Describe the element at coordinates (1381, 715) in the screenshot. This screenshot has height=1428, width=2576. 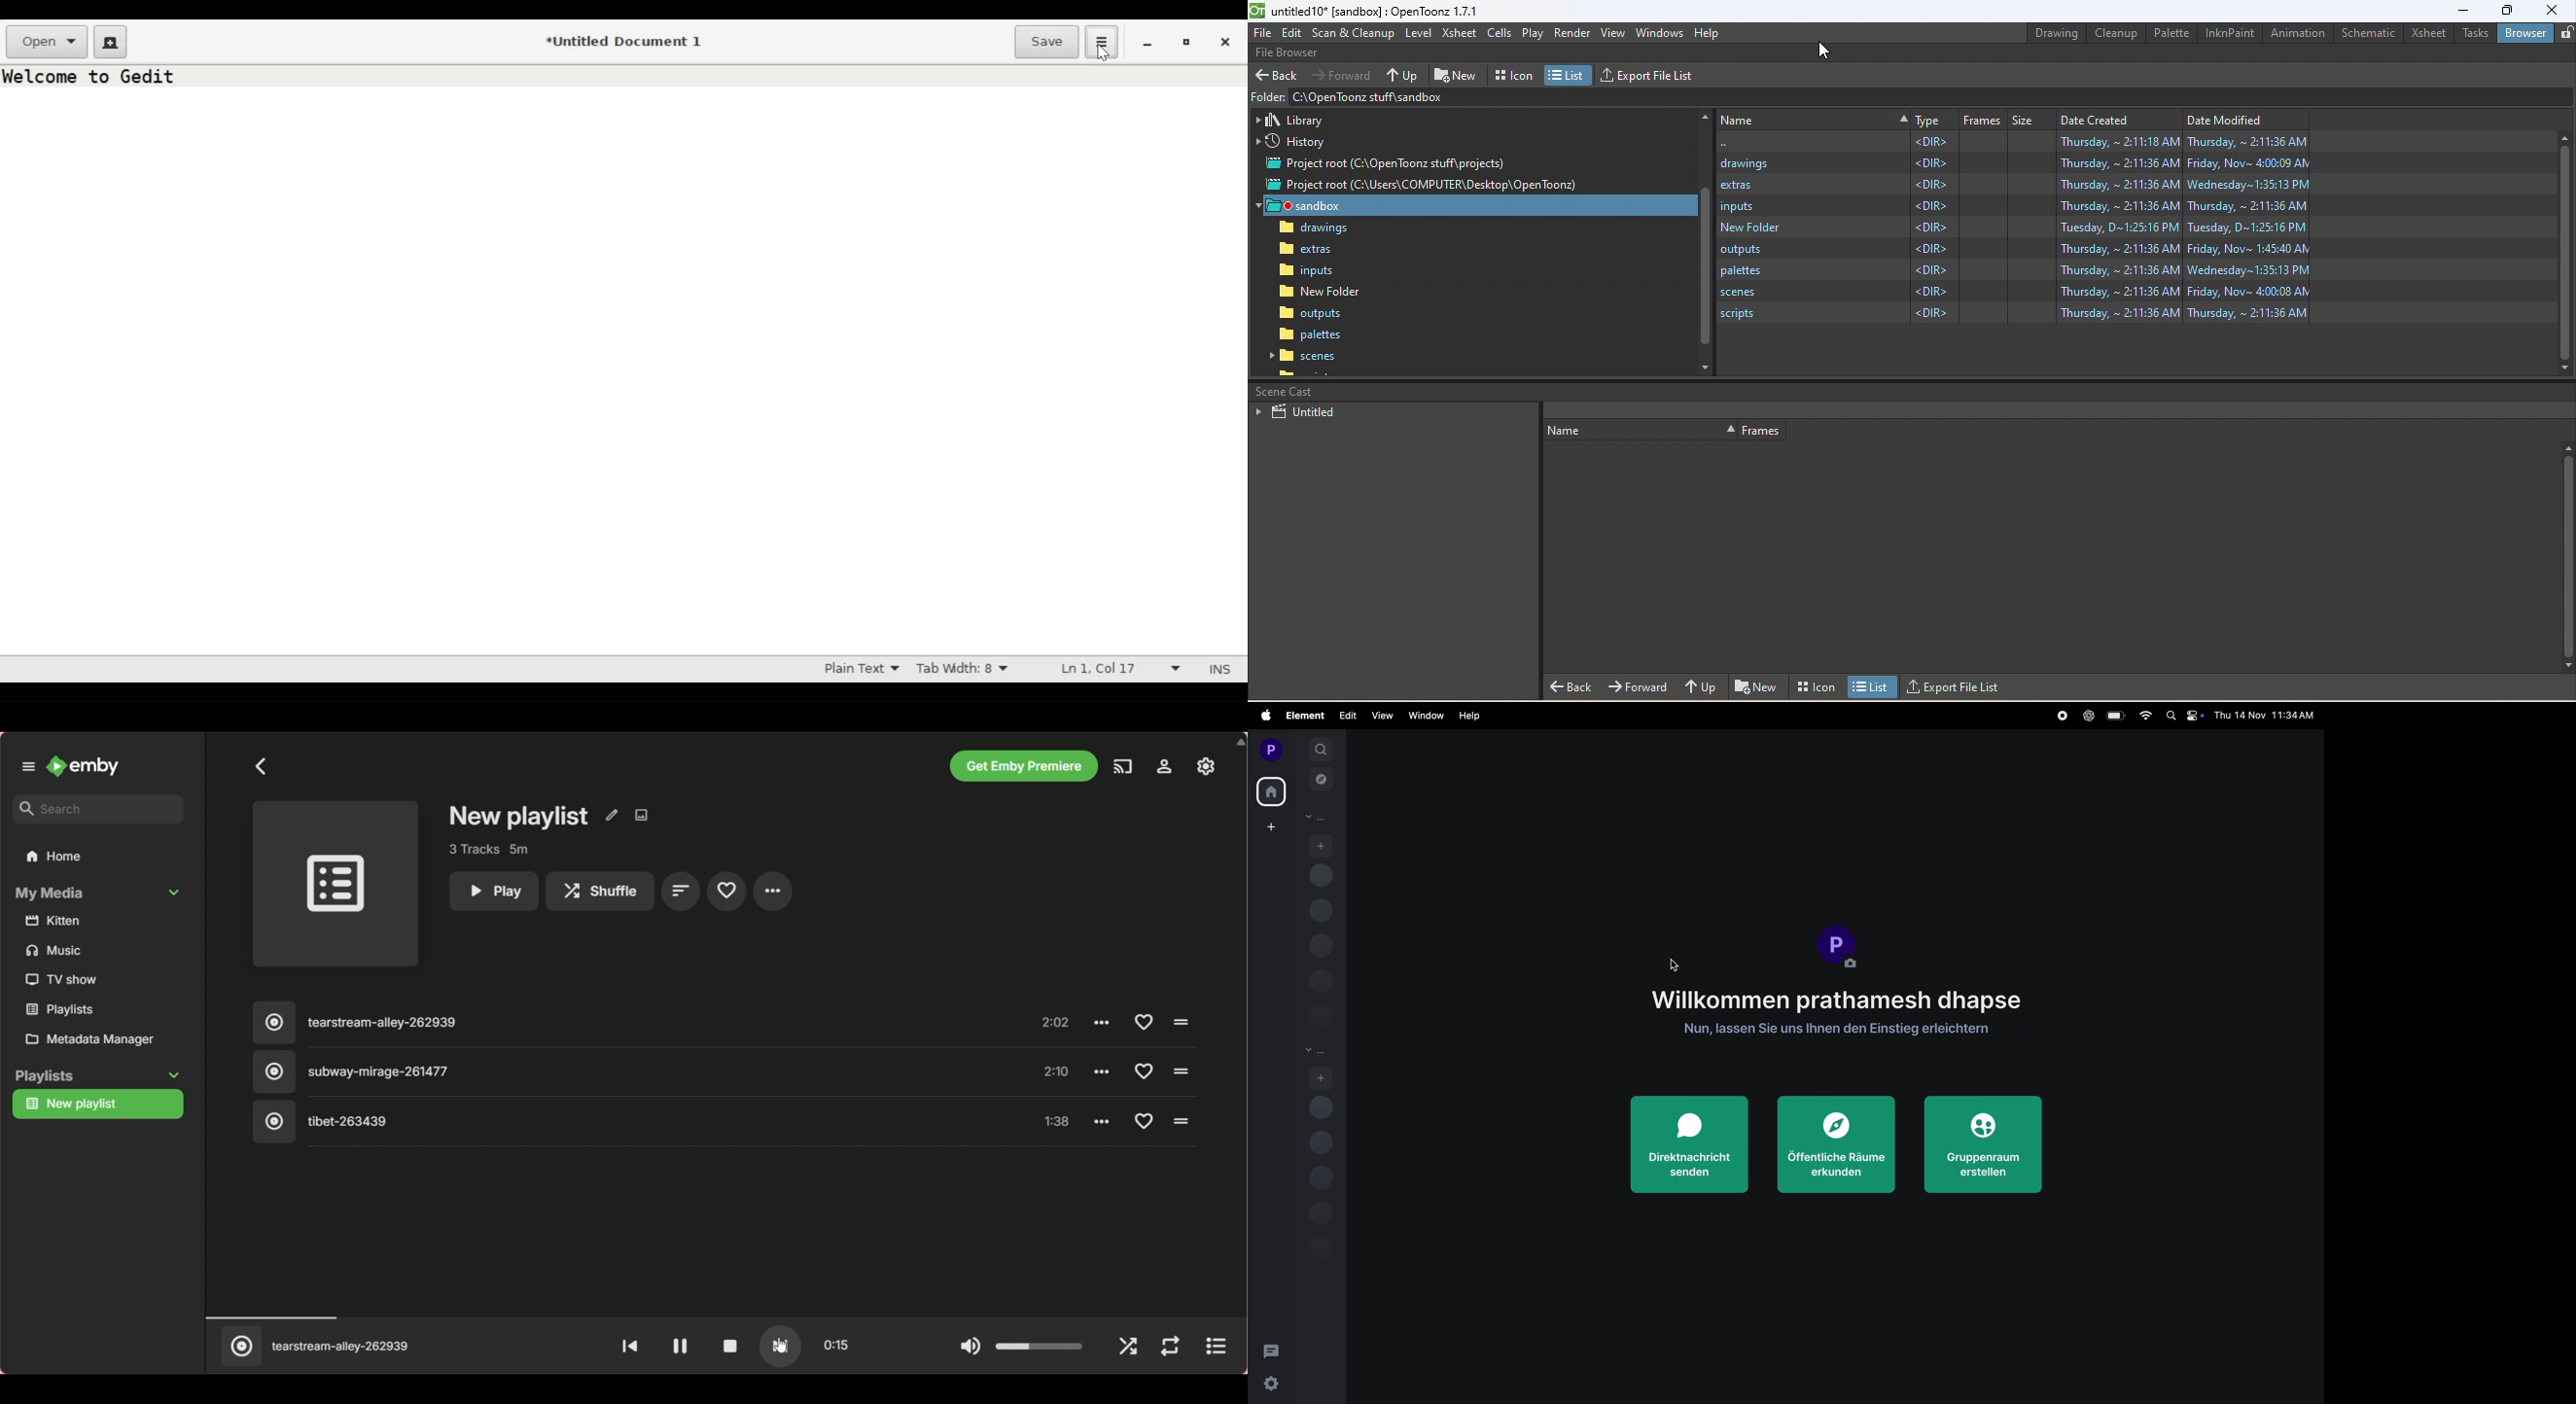
I see `view` at that location.